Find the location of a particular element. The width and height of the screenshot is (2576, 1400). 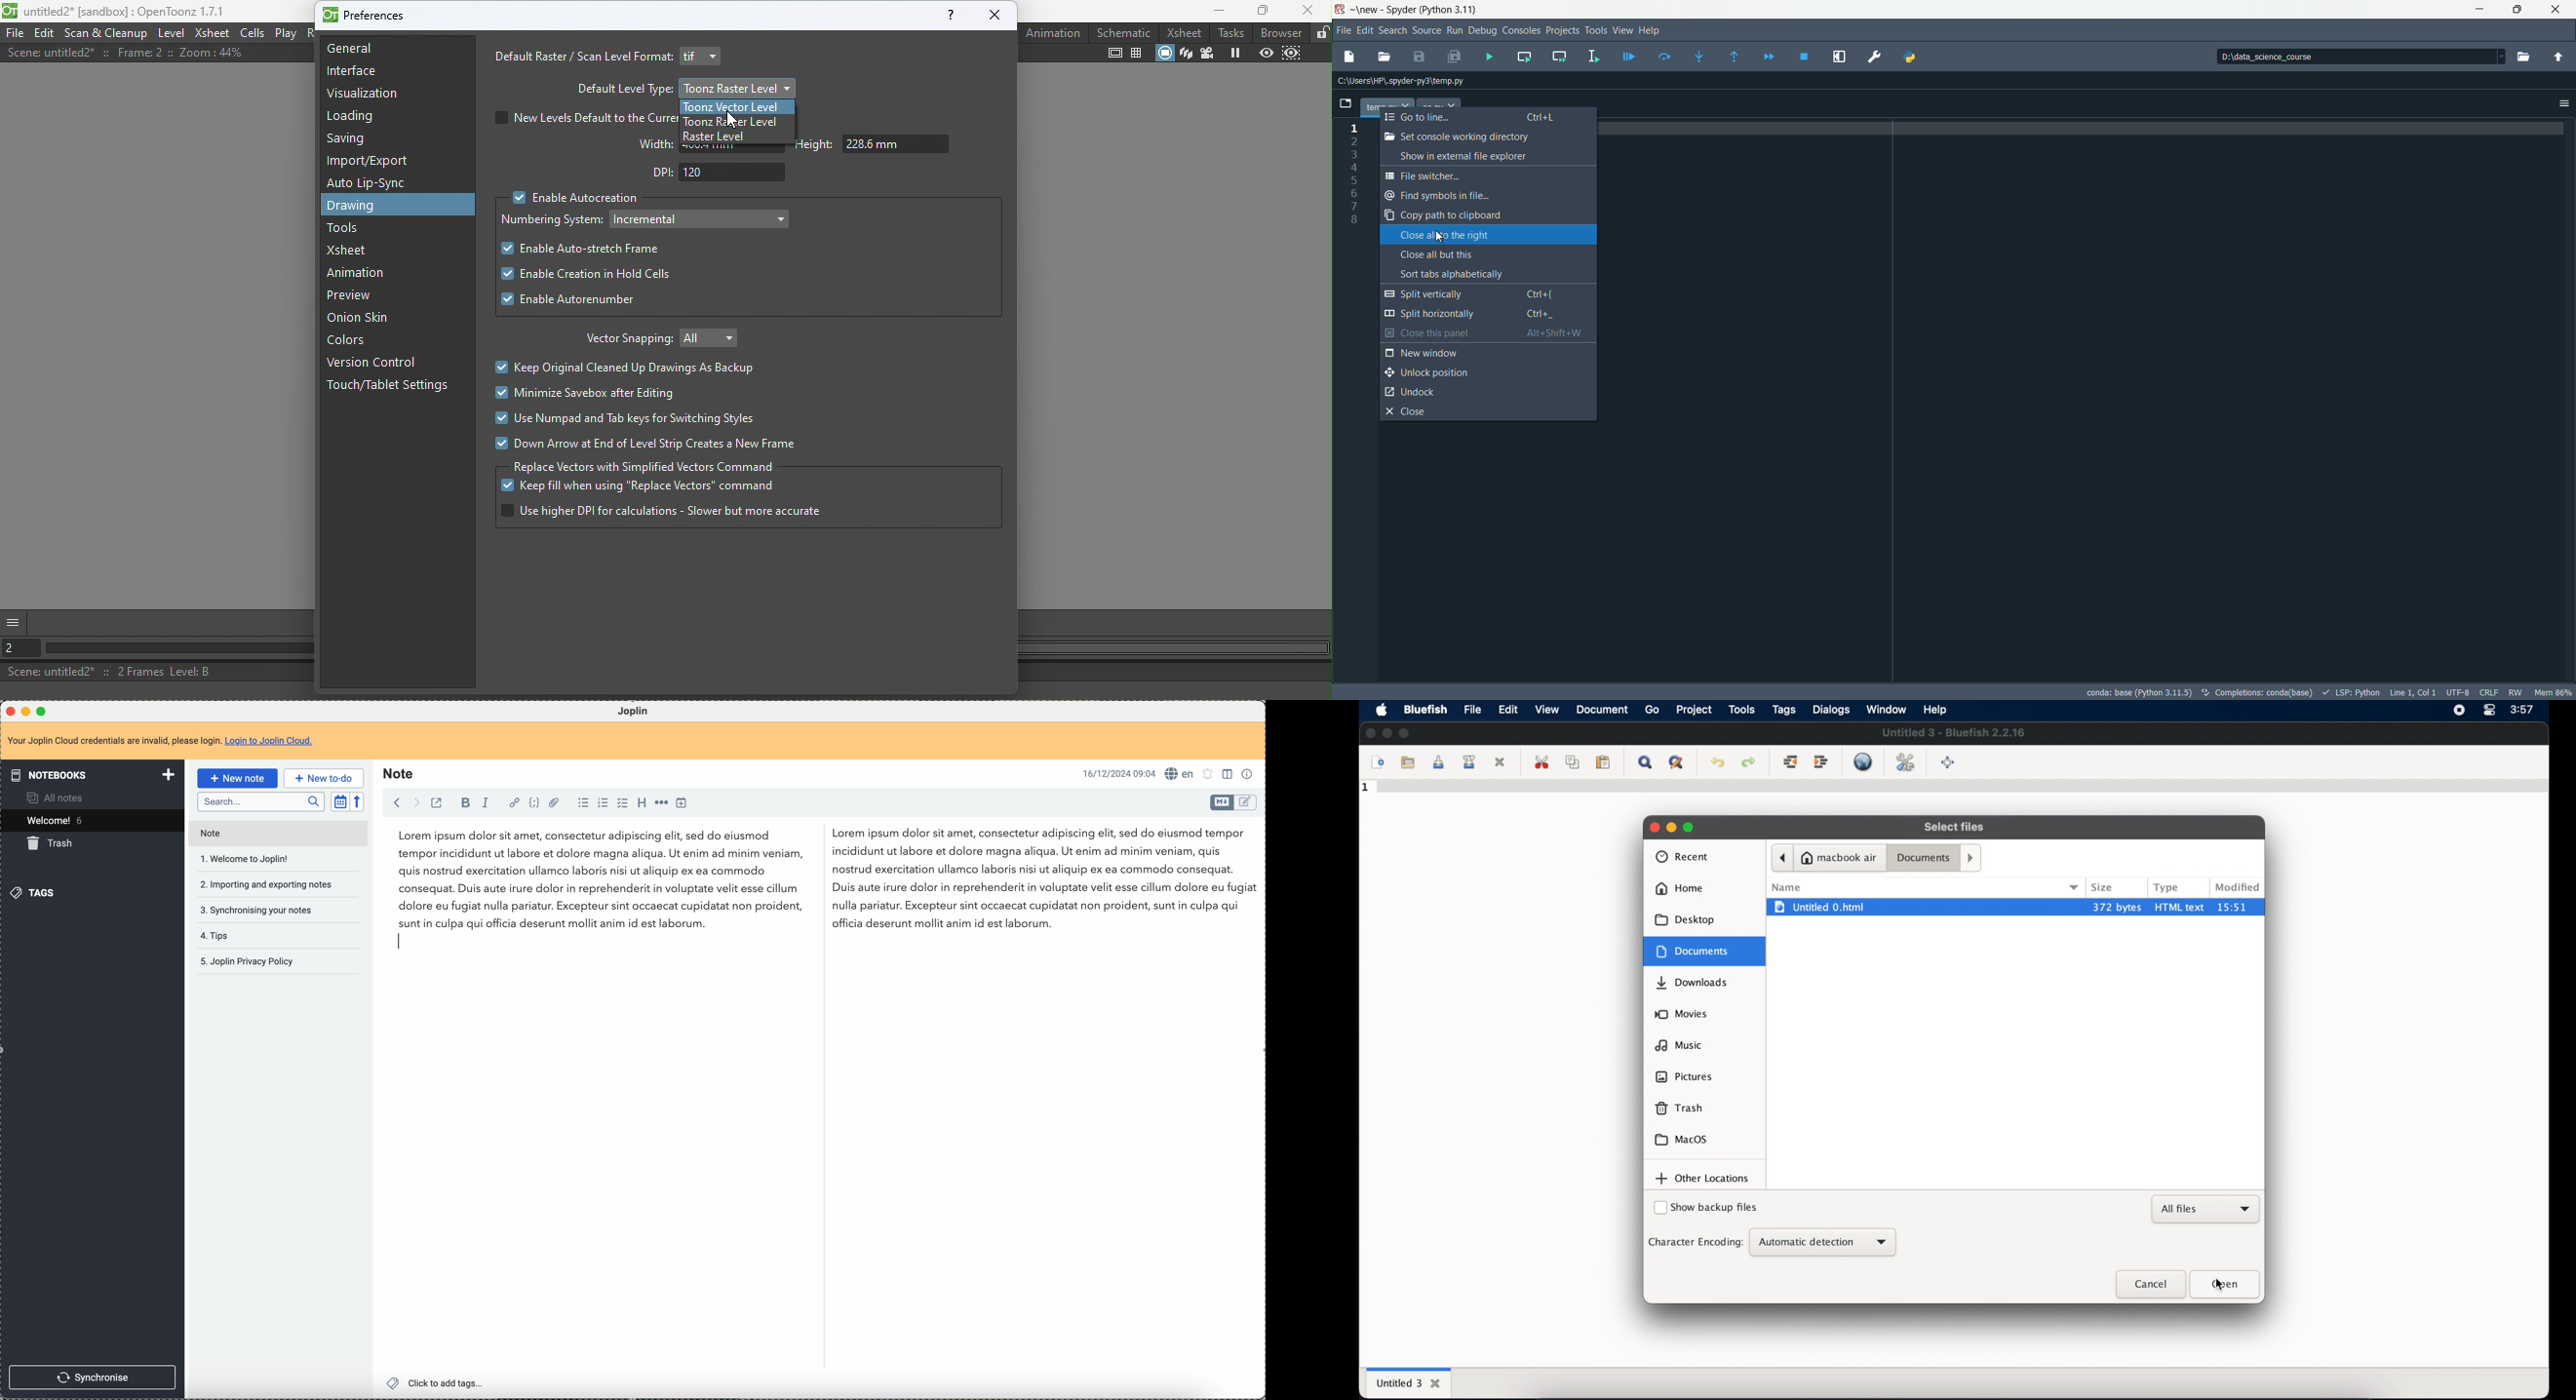

synchronise is located at coordinates (93, 1378).